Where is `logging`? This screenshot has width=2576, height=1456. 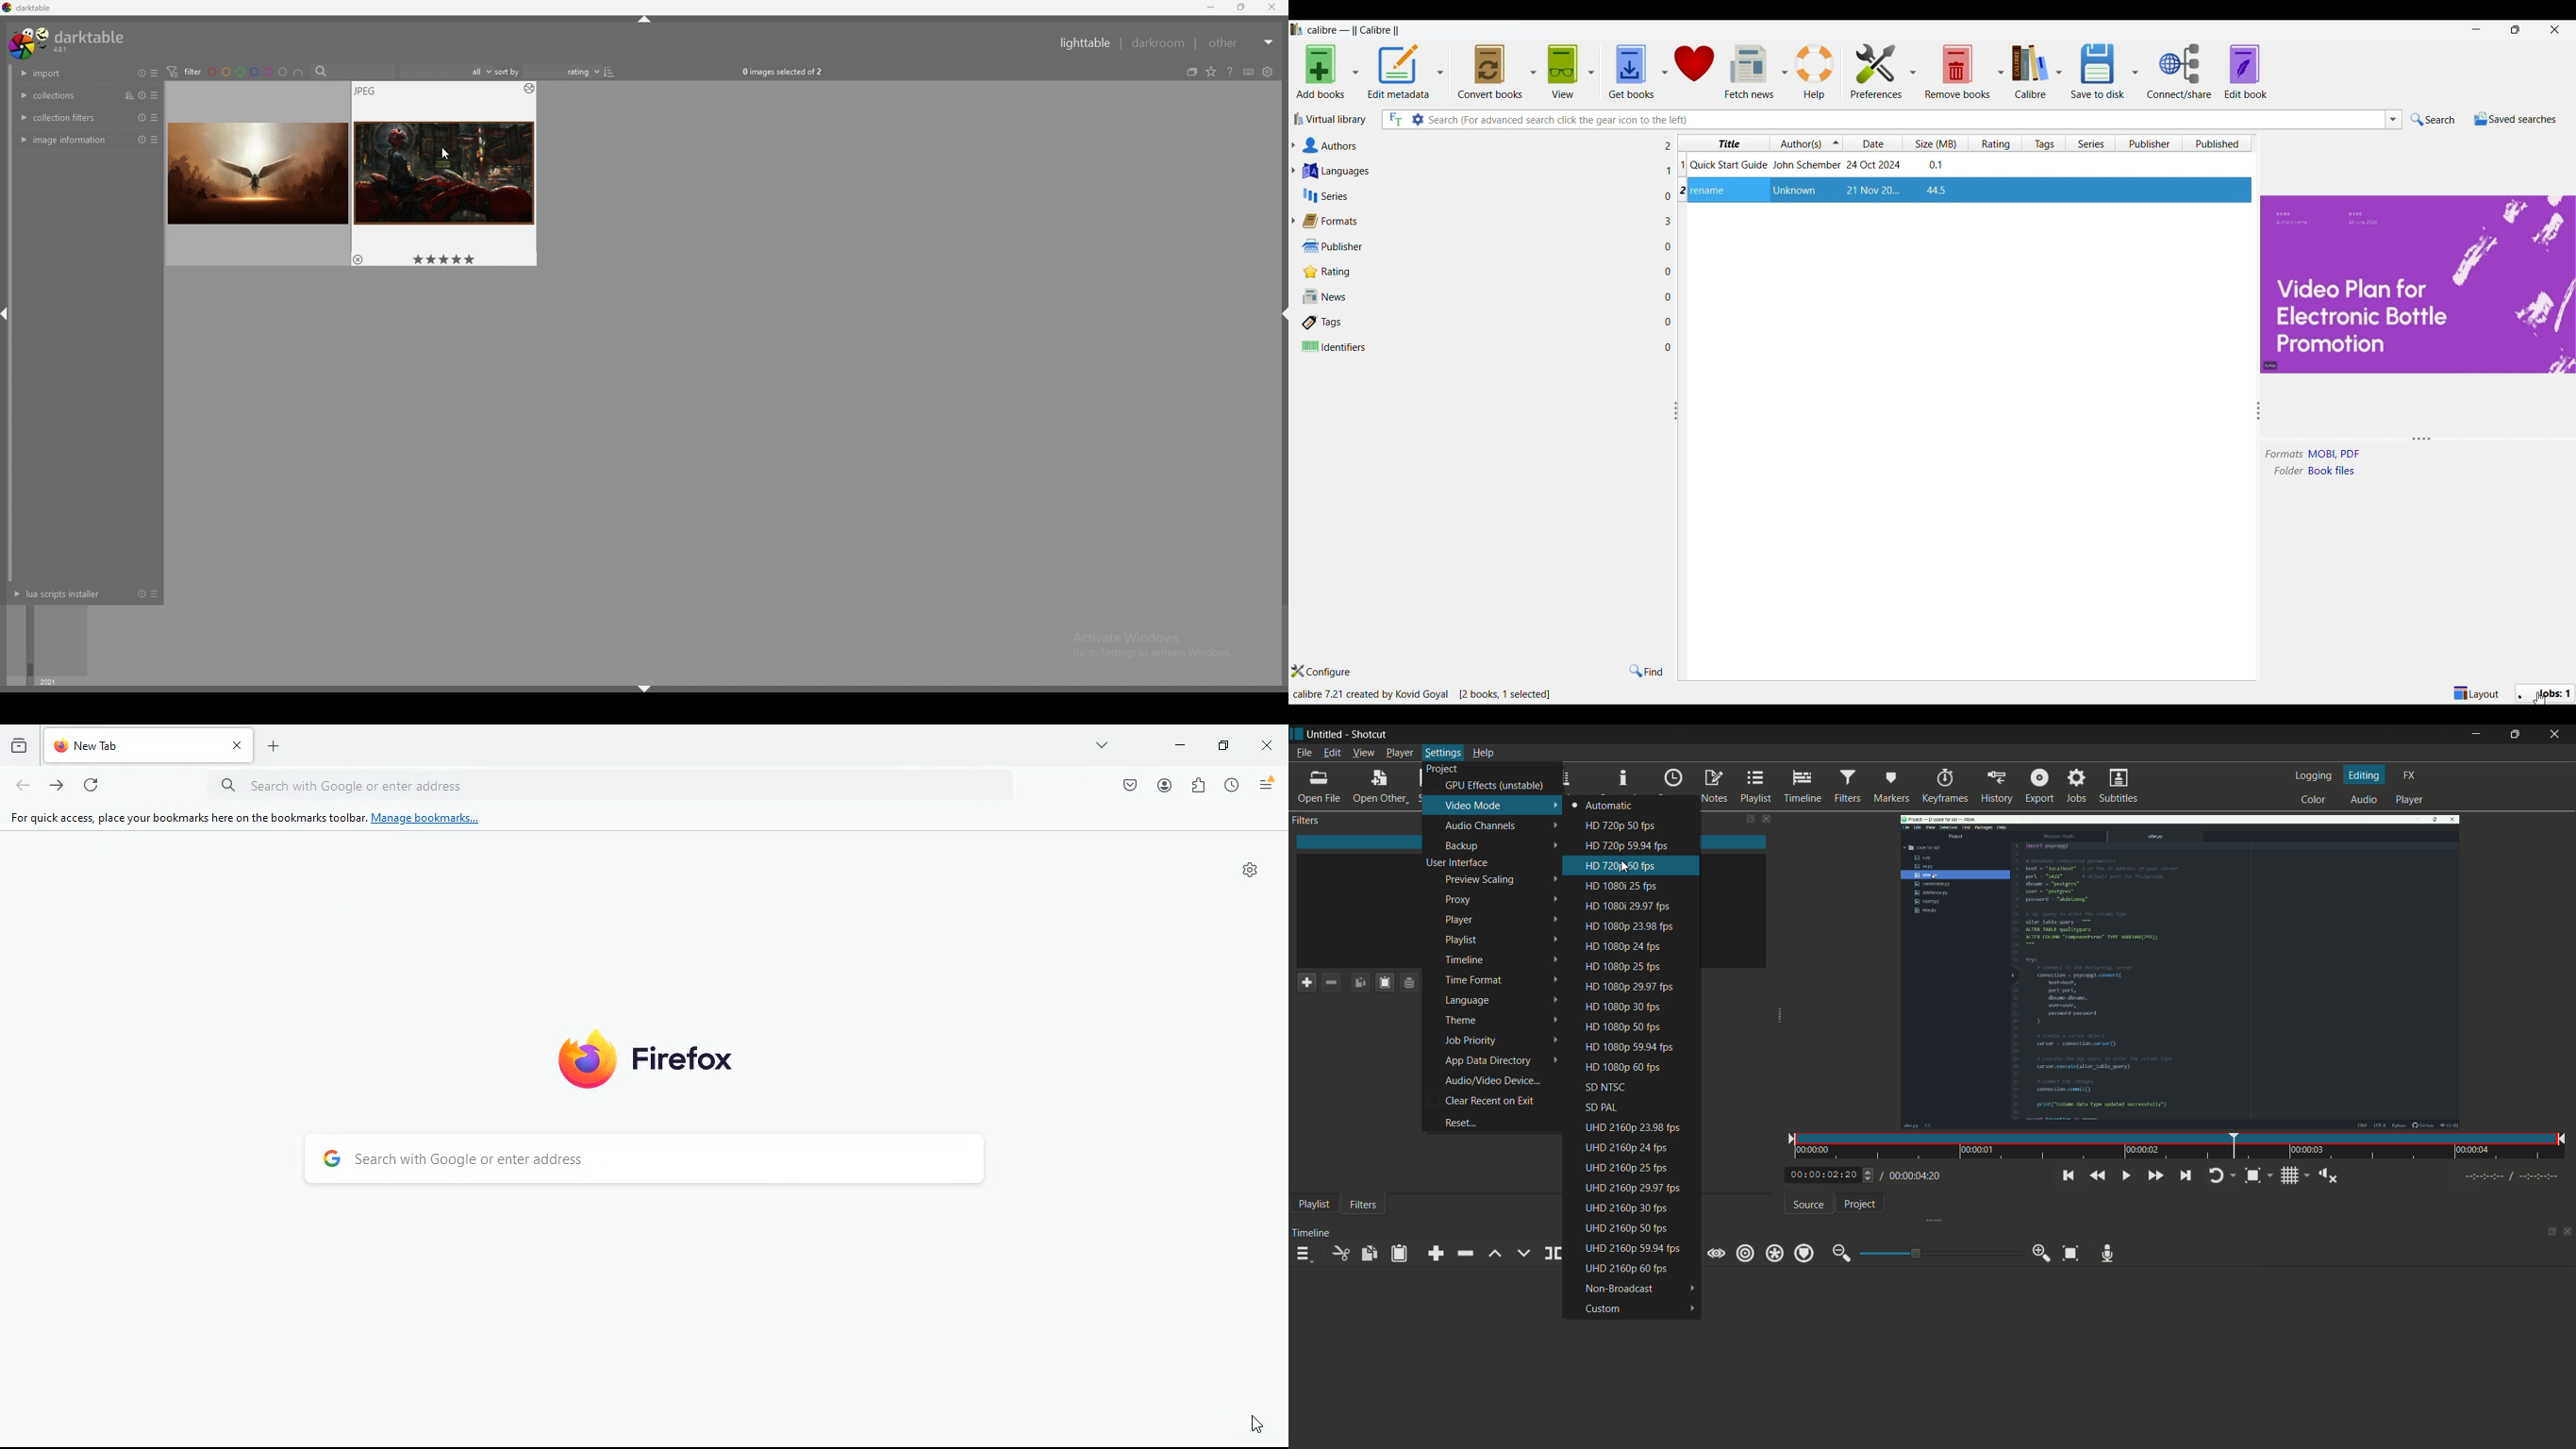 logging is located at coordinates (2313, 775).